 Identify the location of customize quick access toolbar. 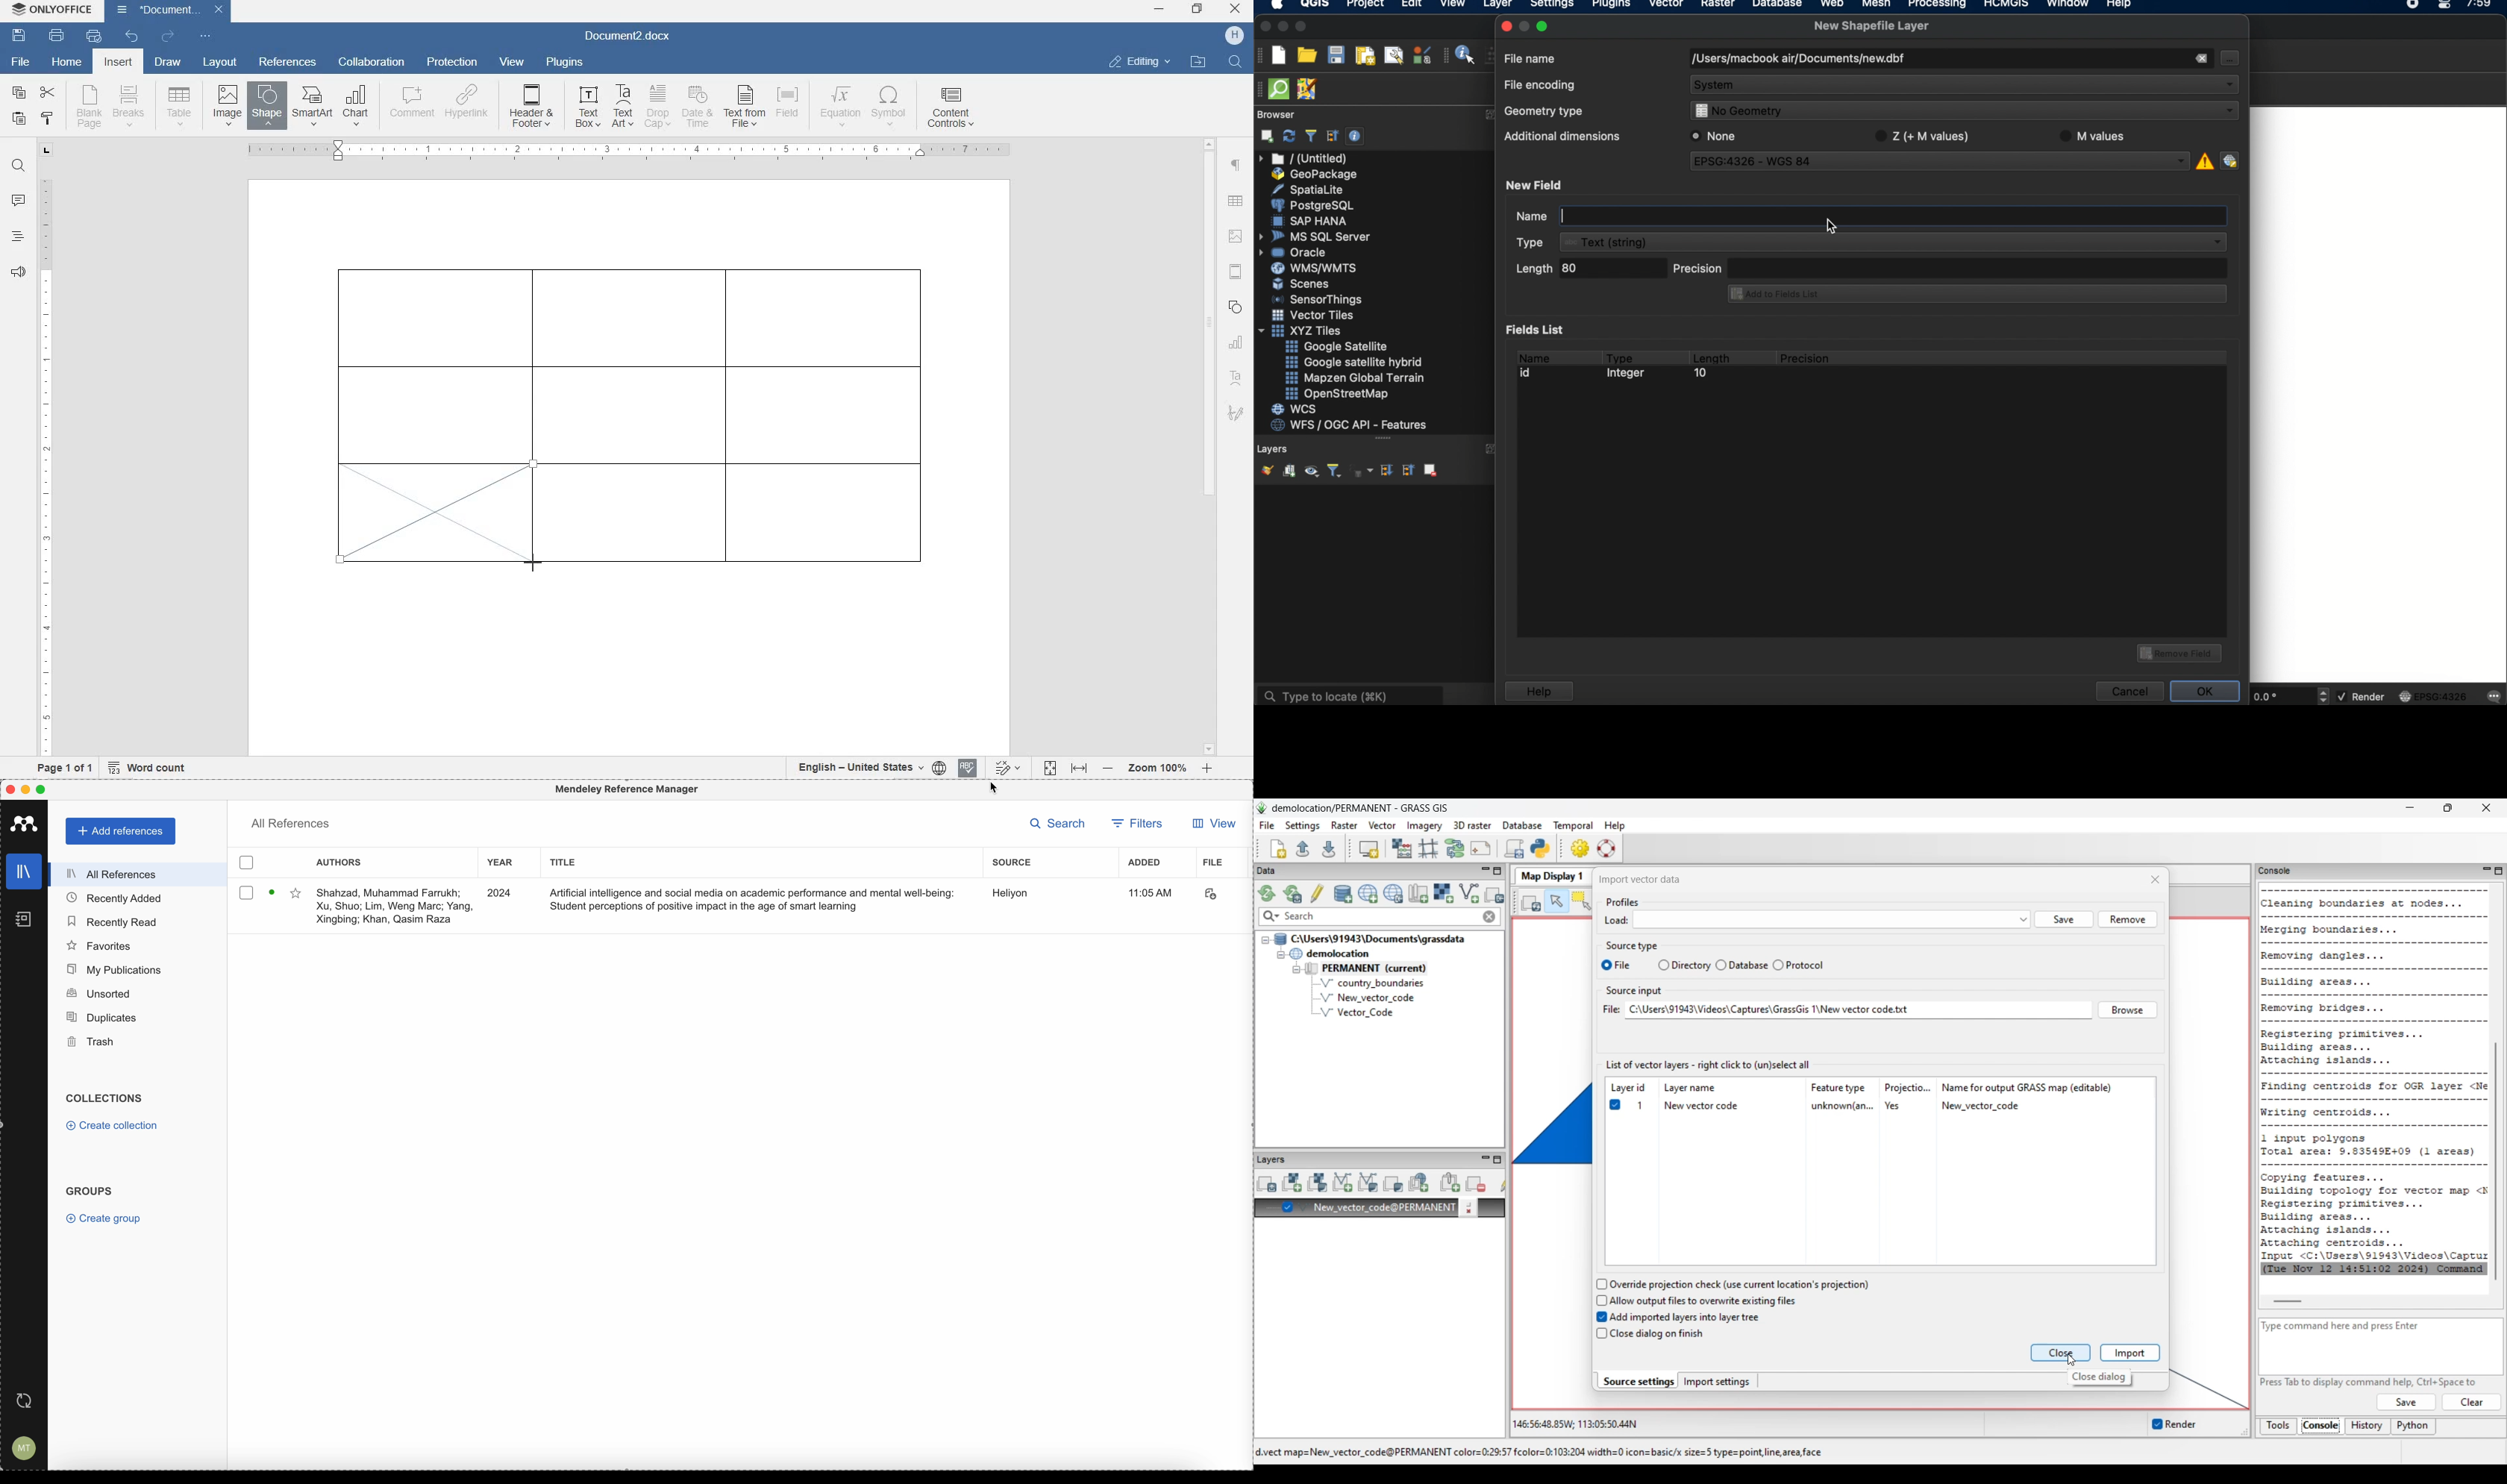
(204, 36).